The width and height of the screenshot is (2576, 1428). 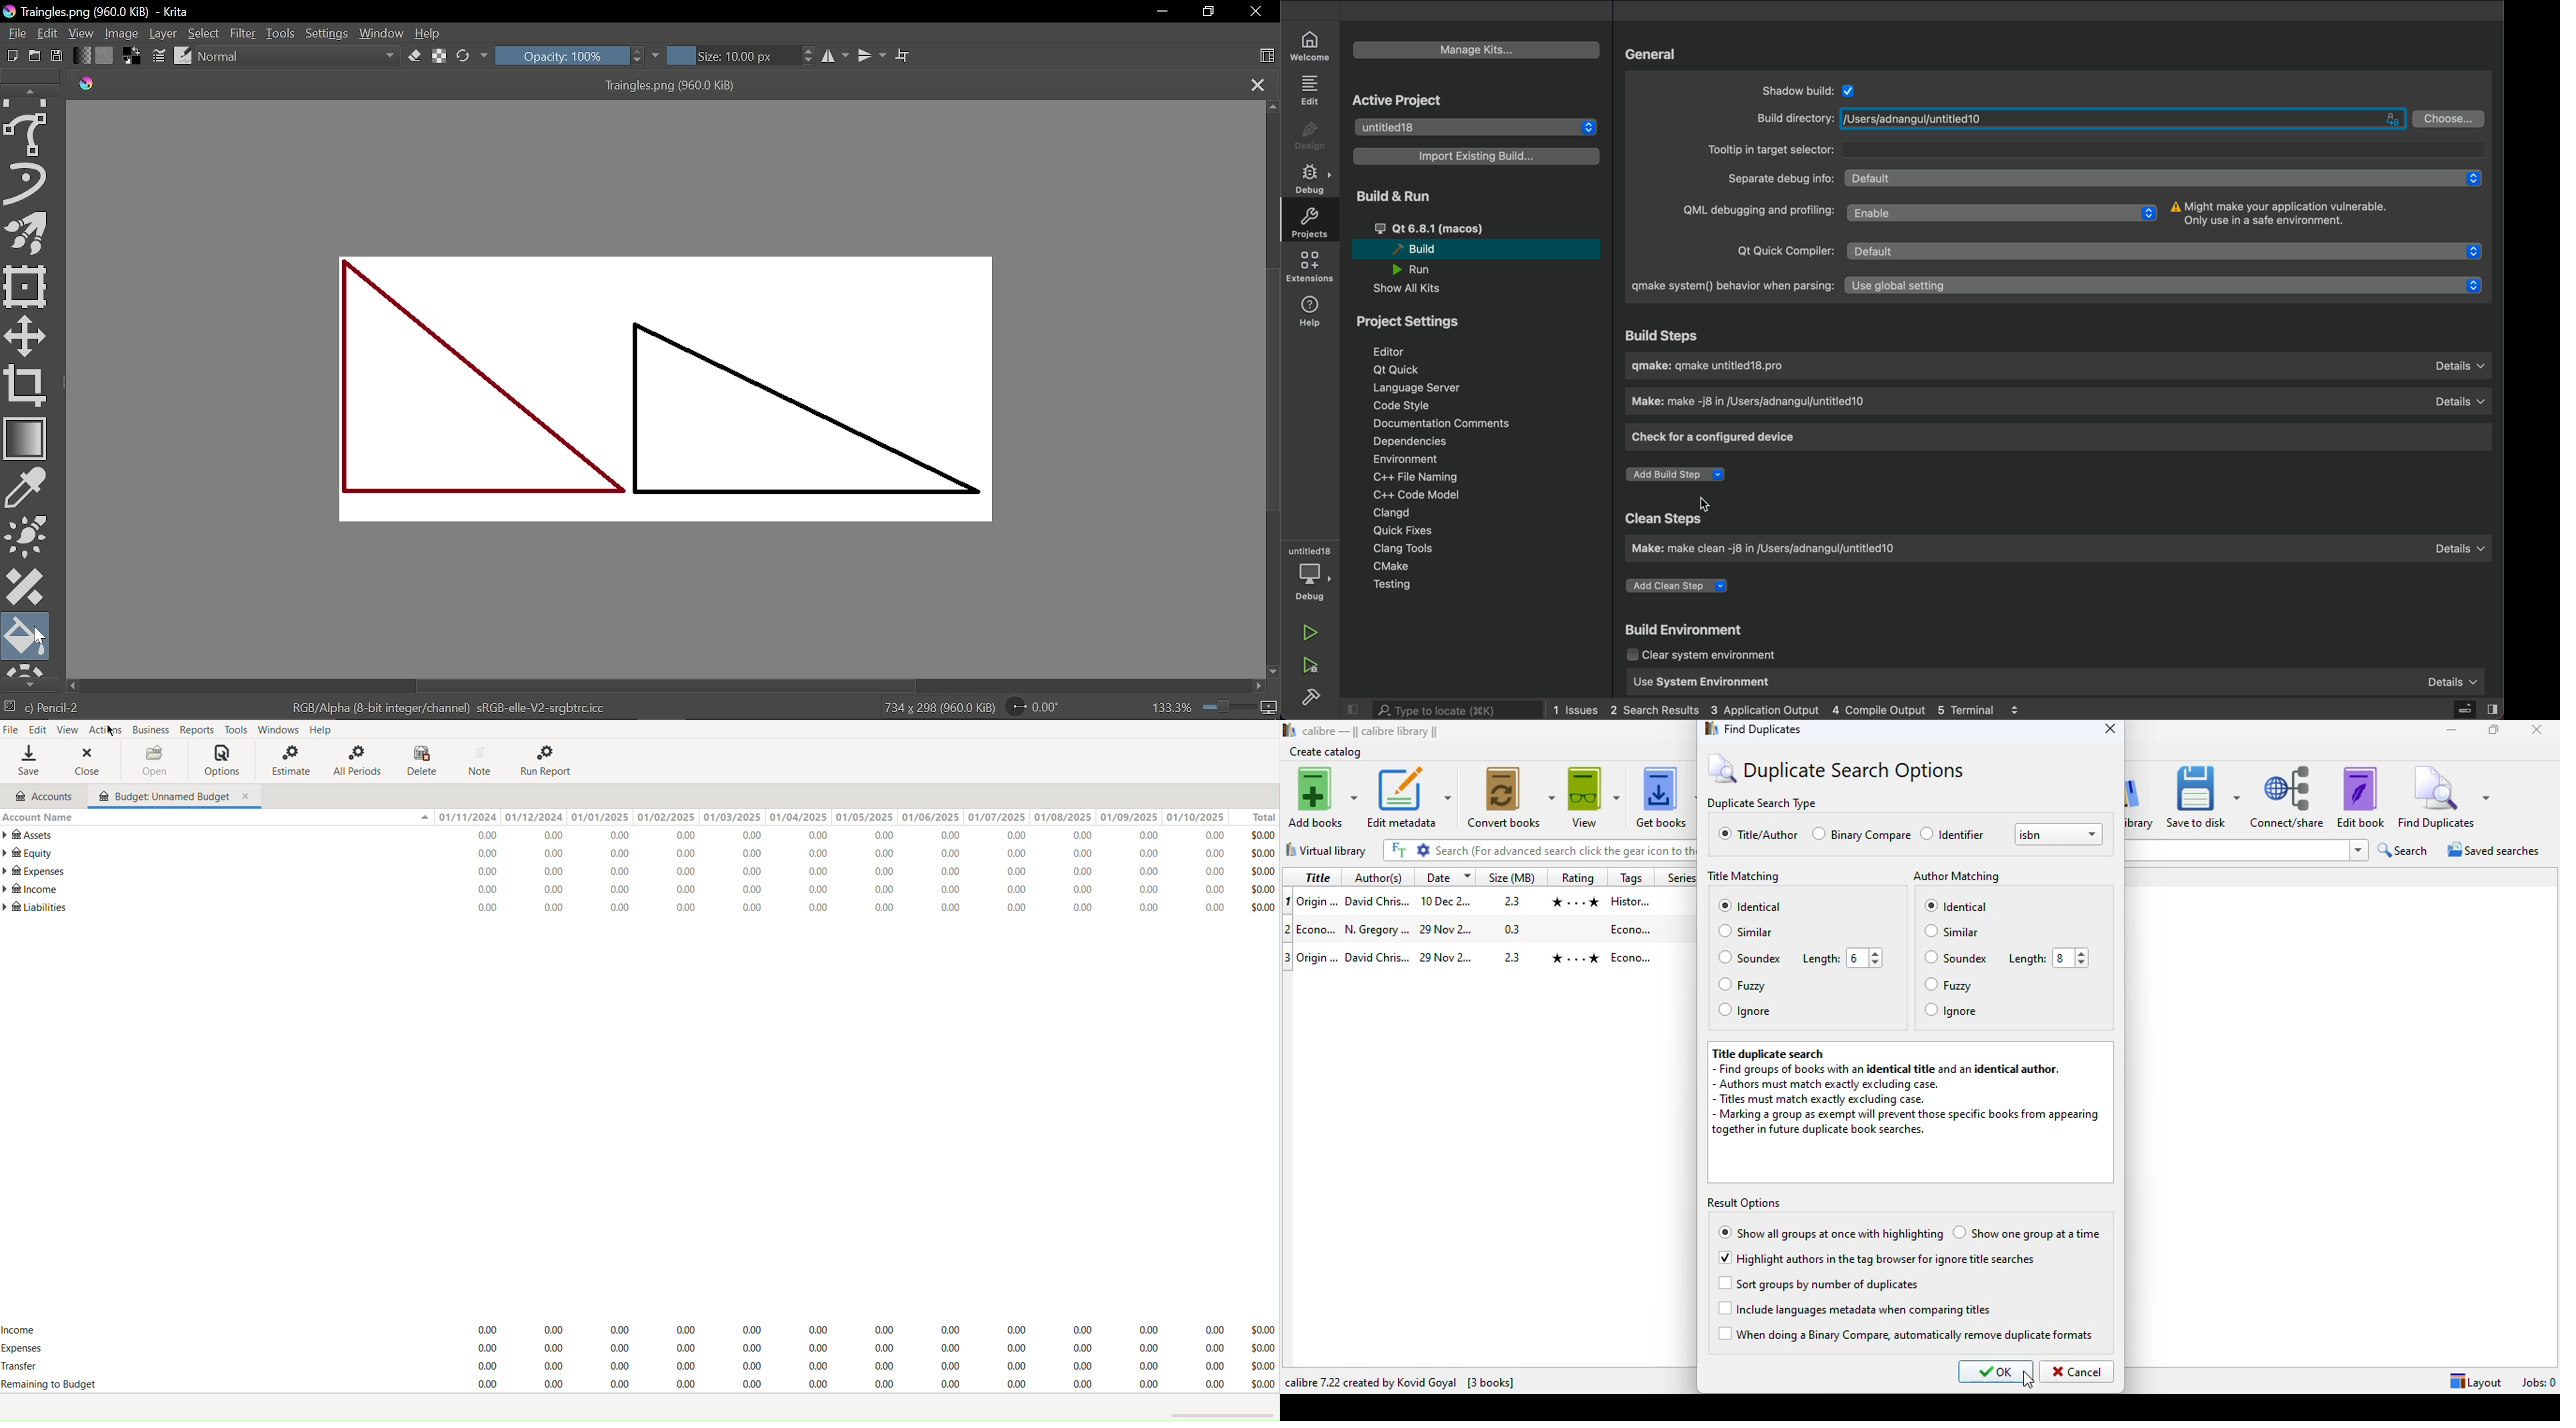 What do you see at coordinates (1744, 876) in the screenshot?
I see `title matching` at bounding box center [1744, 876].